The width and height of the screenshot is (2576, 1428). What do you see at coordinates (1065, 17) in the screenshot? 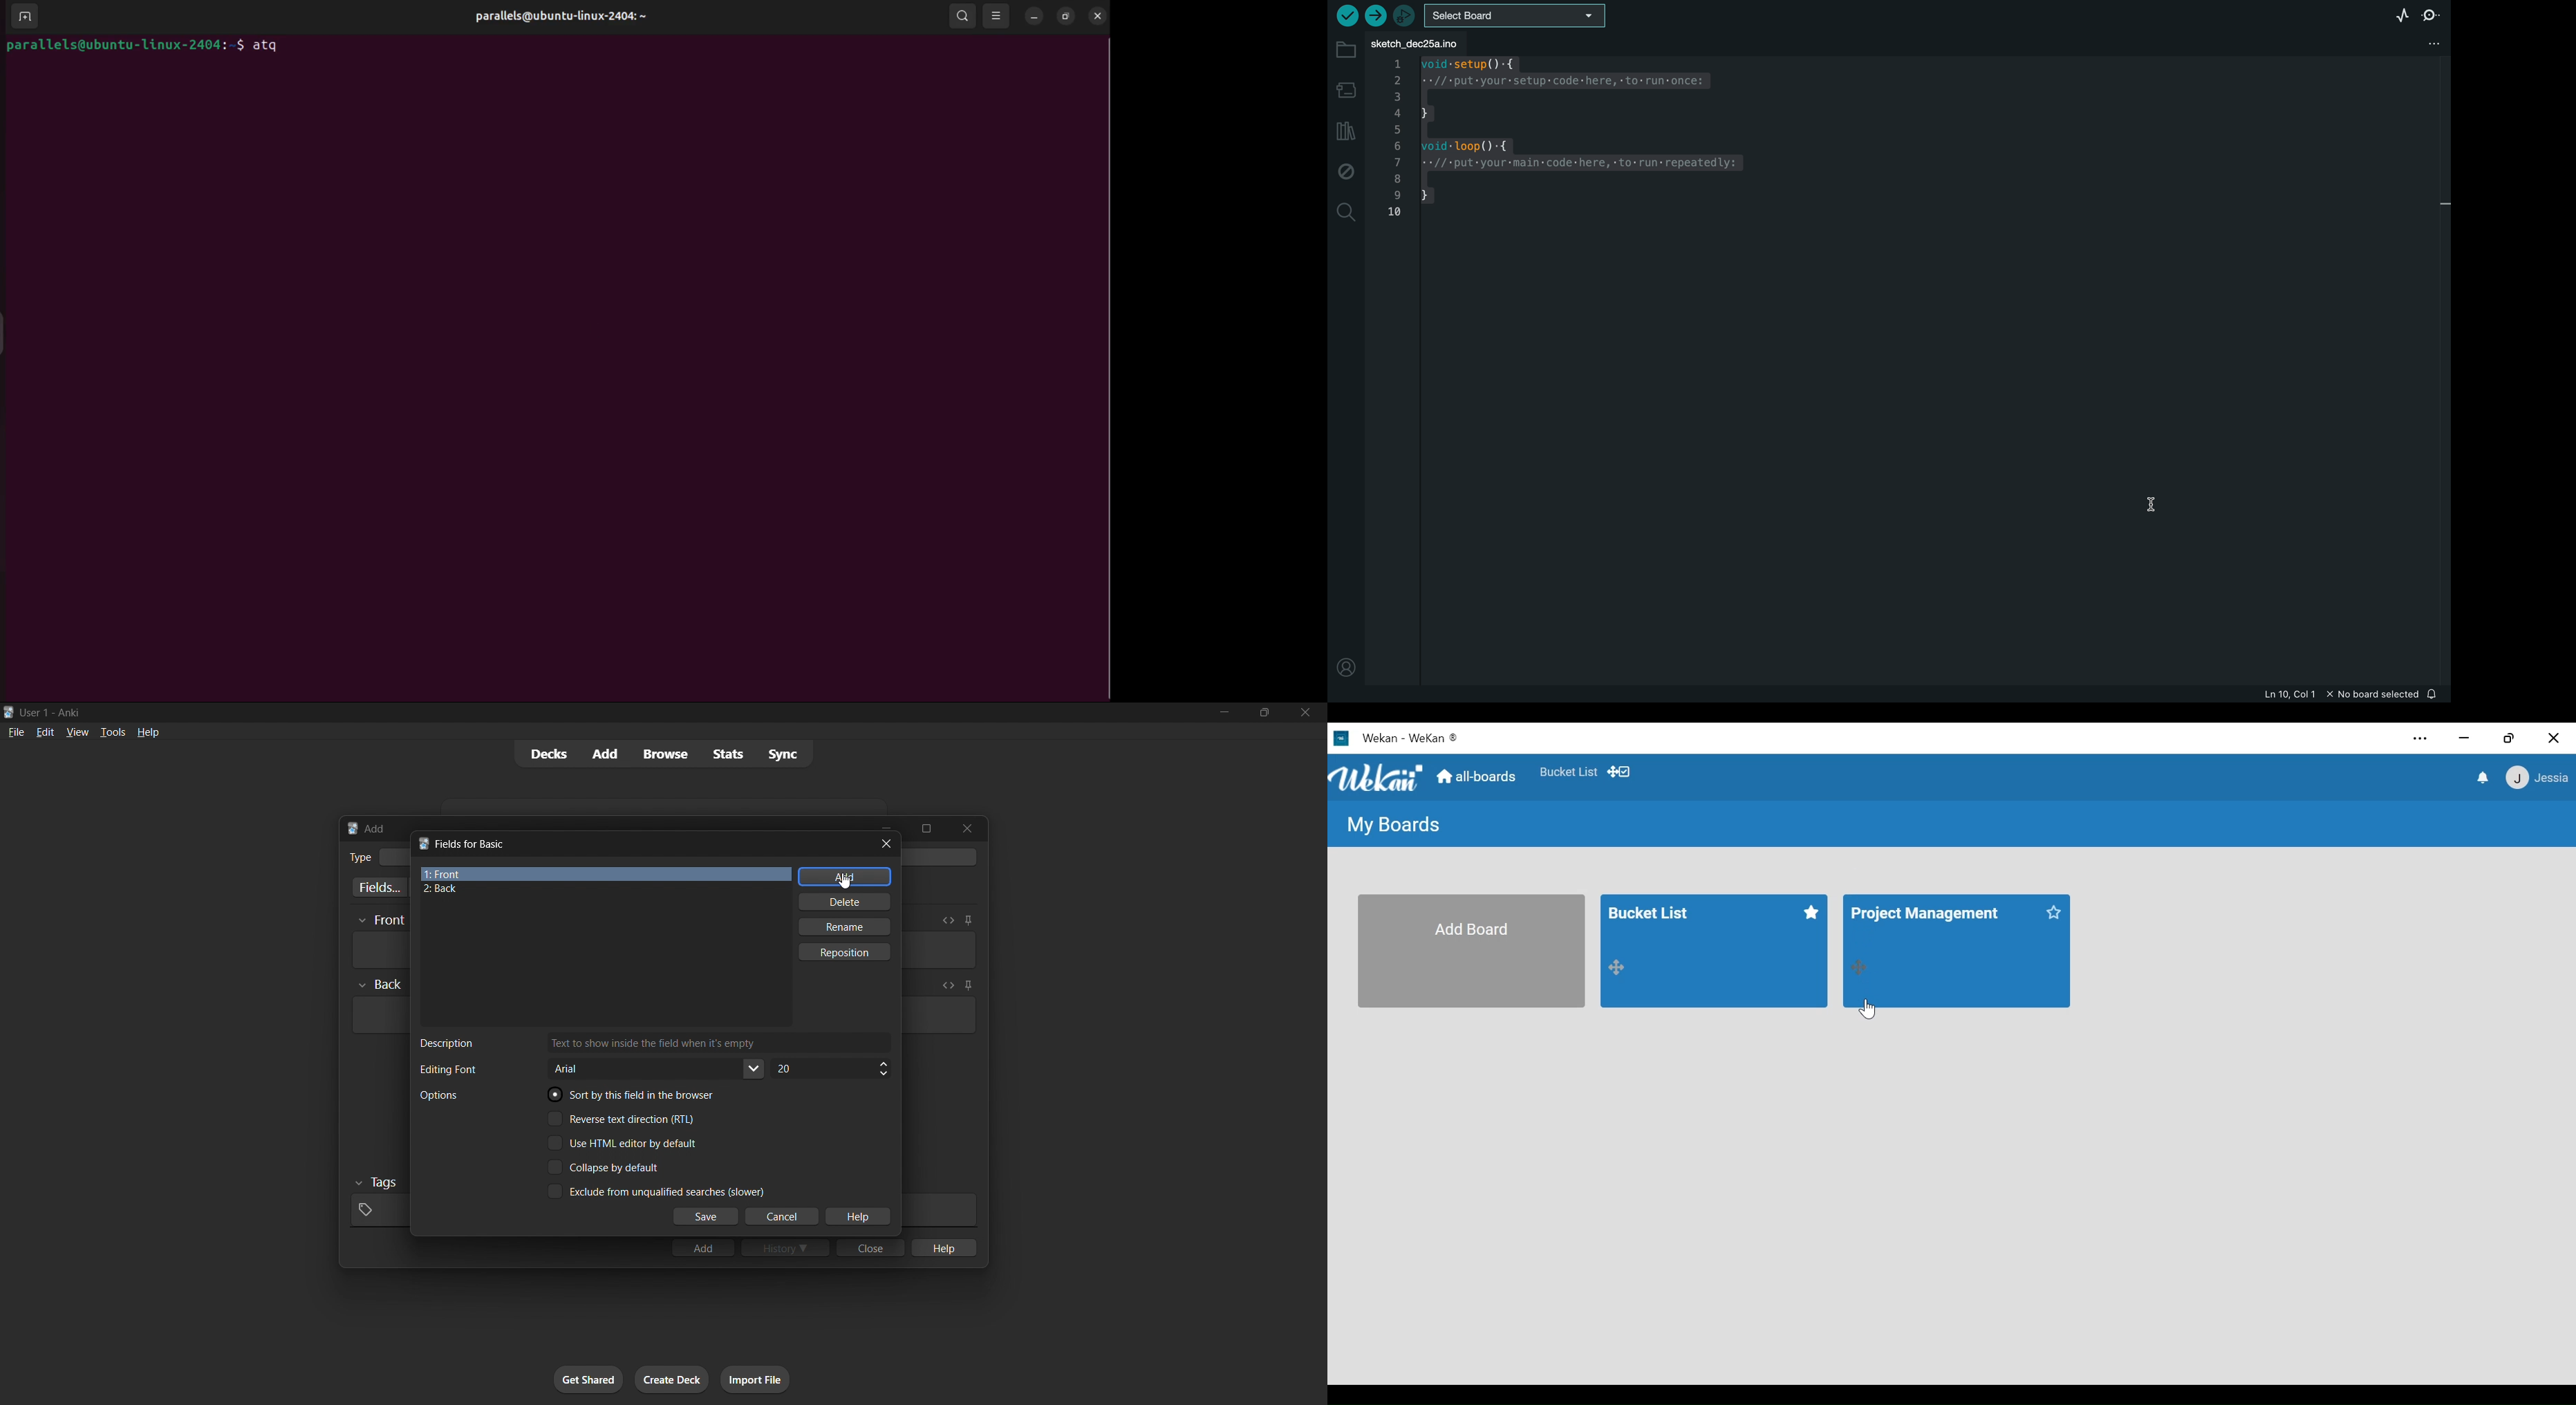
I see `resize` at bounding box center [1065, 17].